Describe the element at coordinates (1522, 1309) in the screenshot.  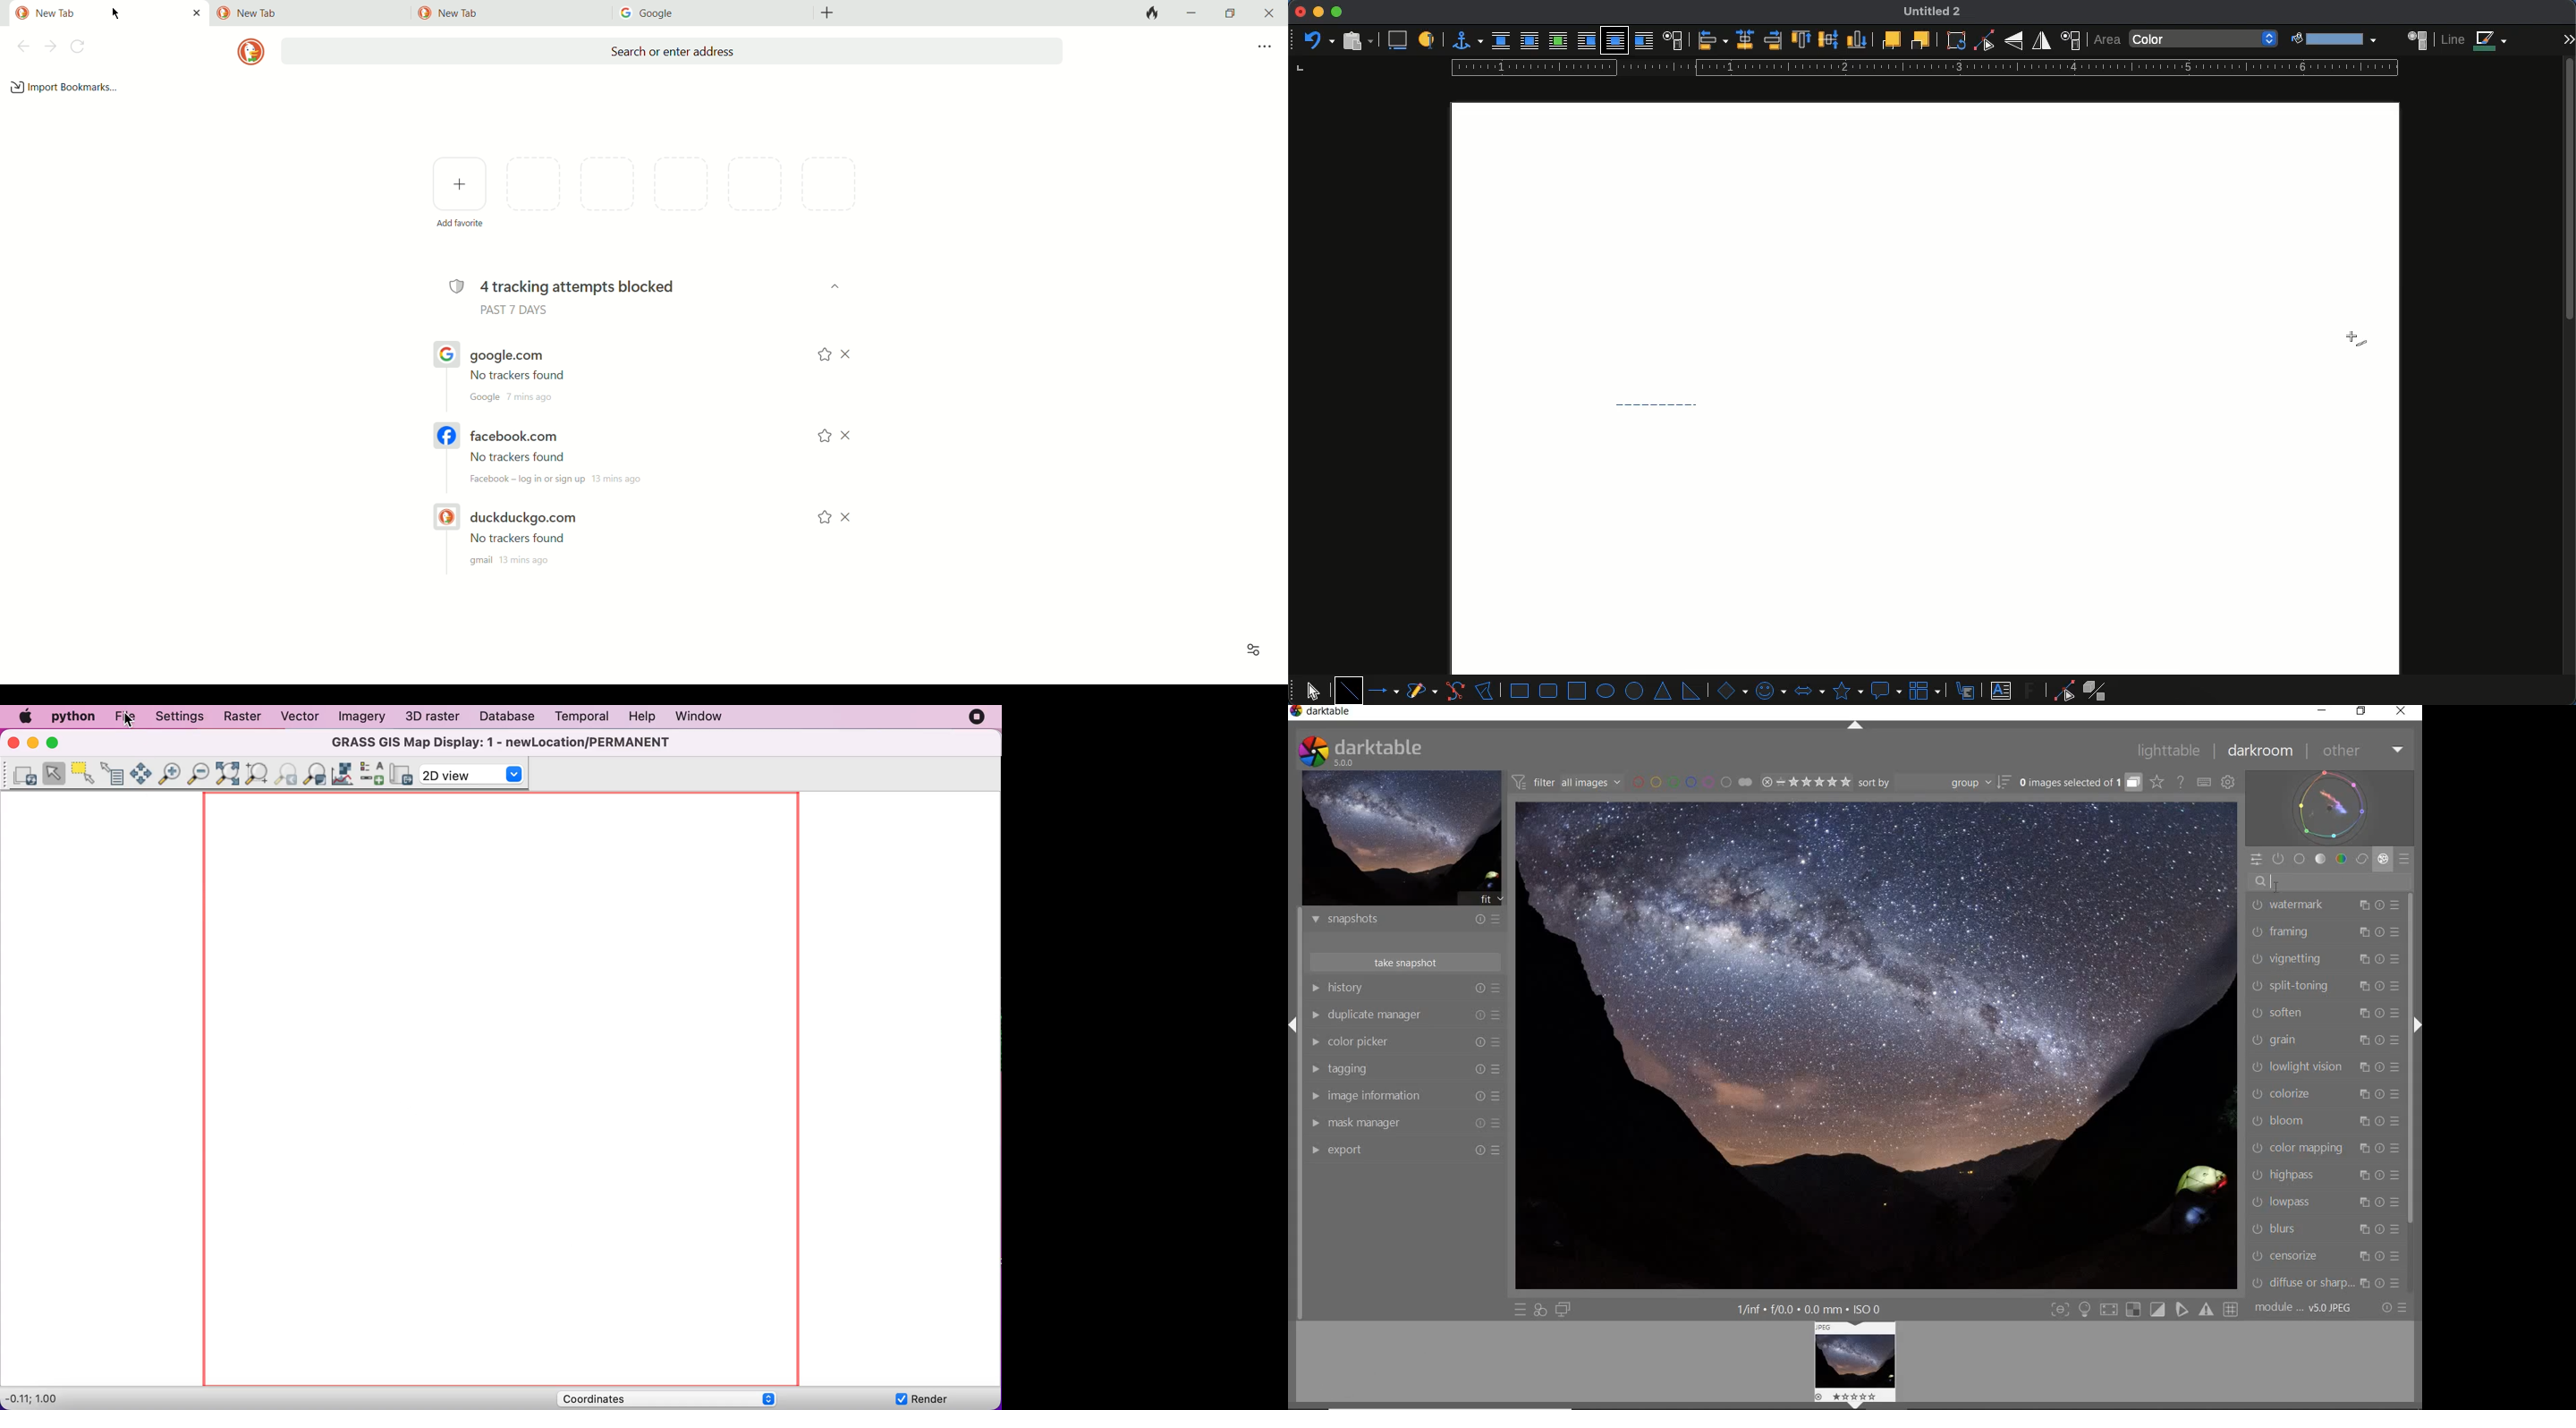
I see `QUICK ACCESS TO PRESET` at that location.